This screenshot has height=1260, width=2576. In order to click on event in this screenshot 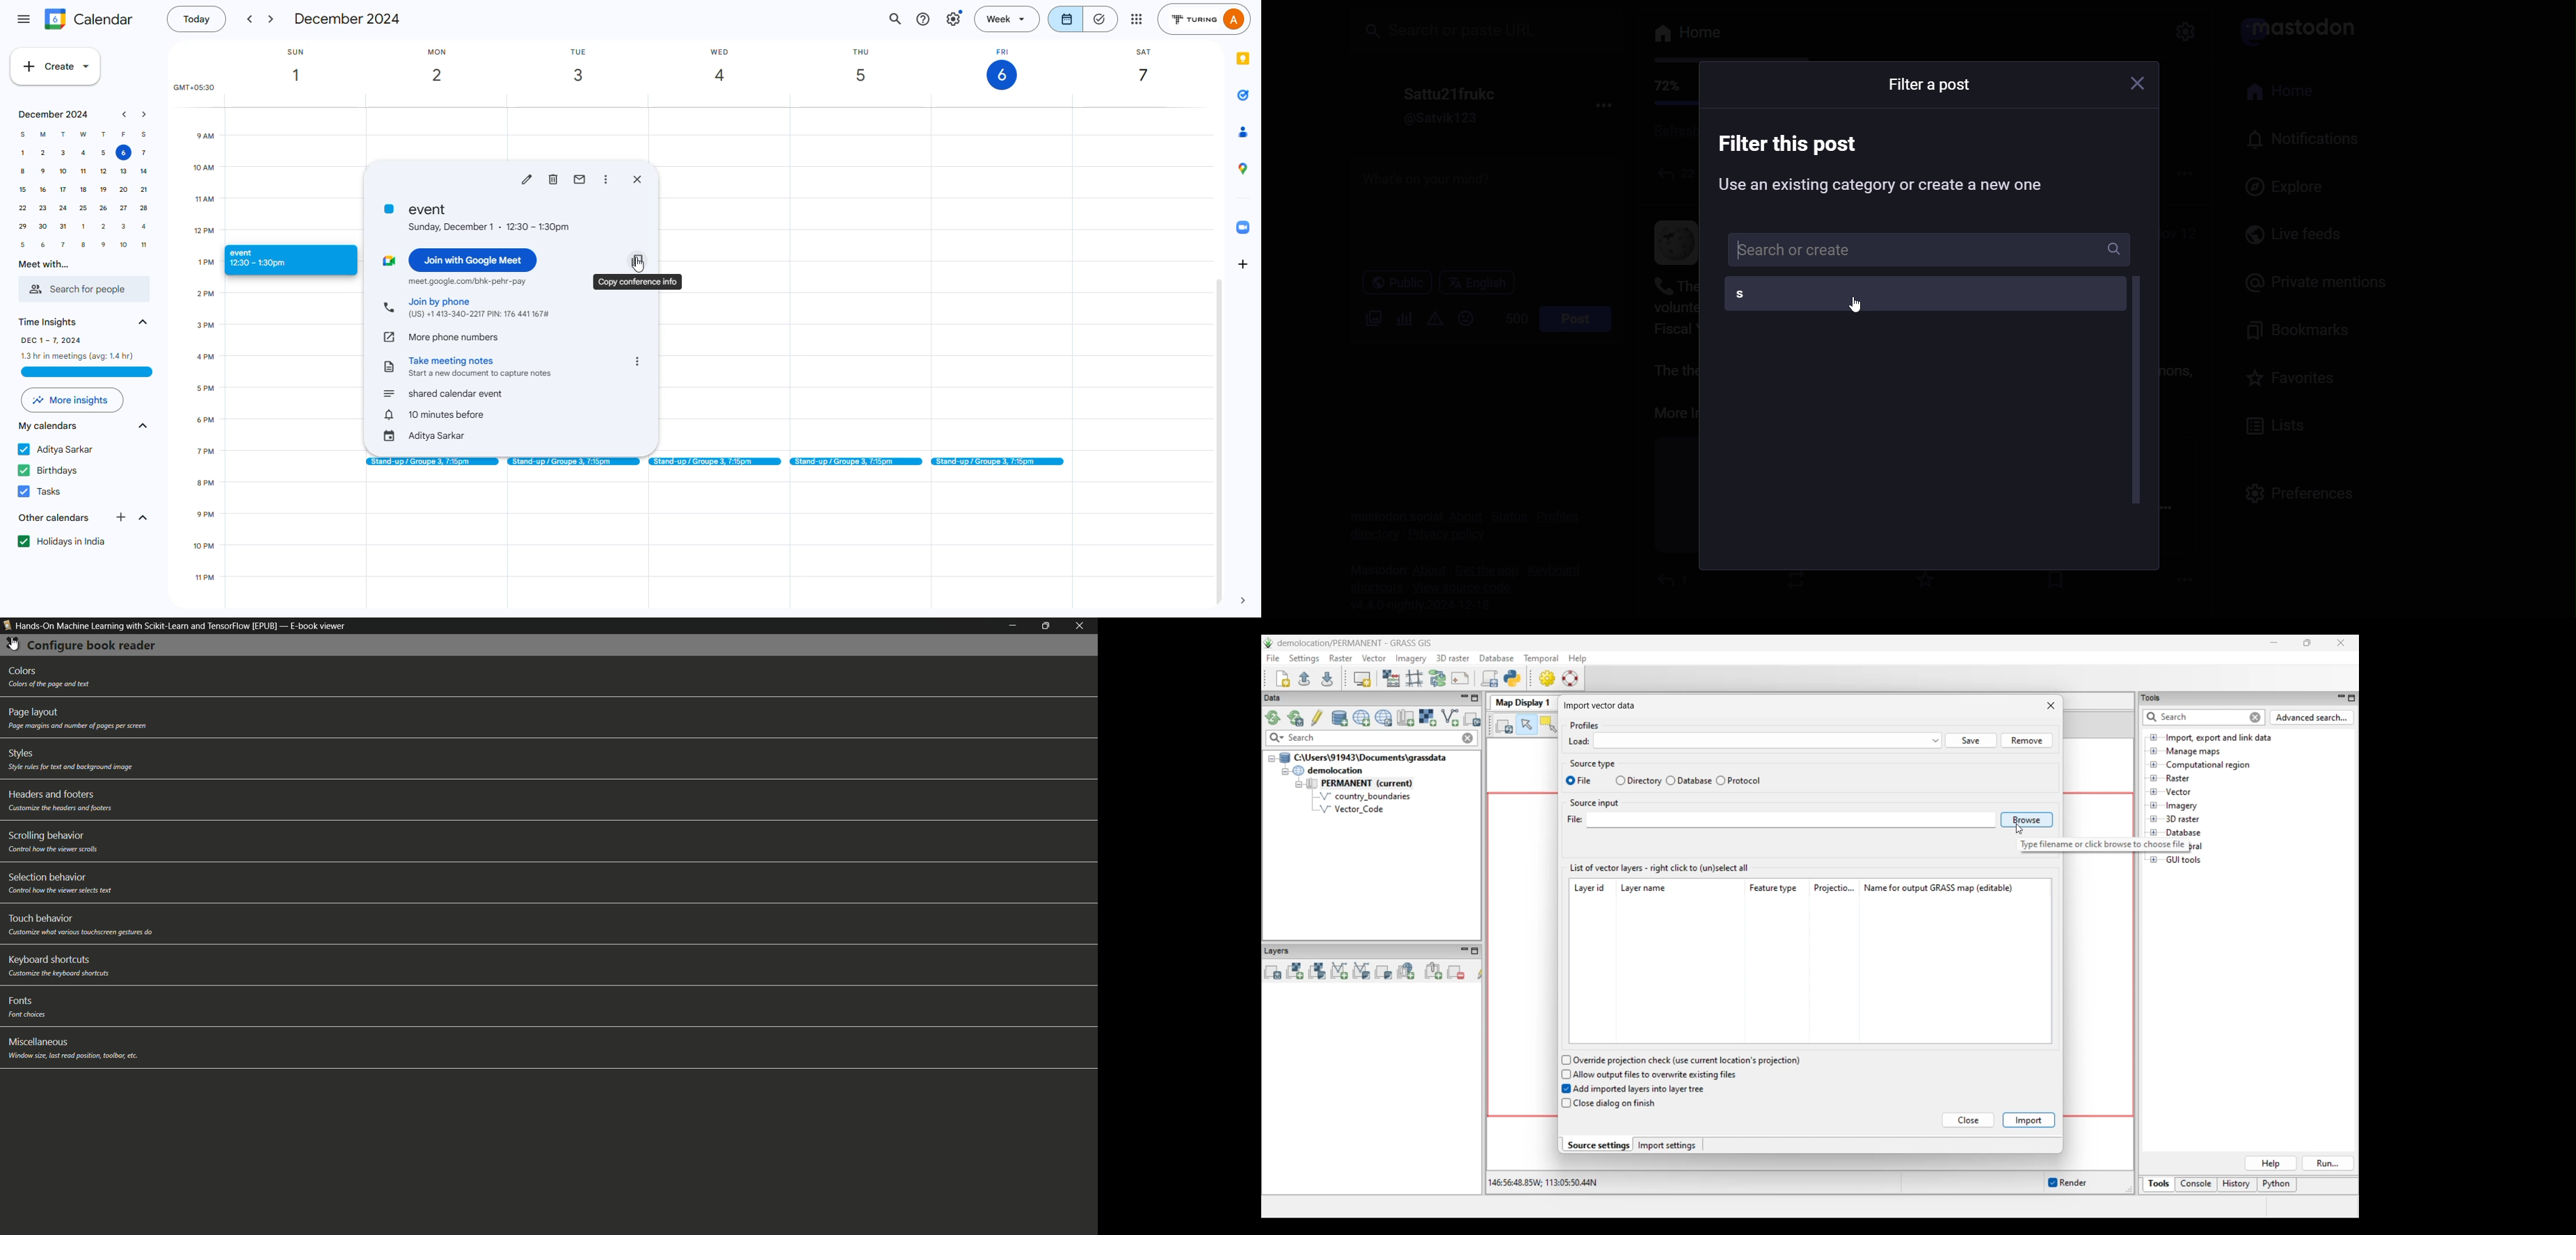, I will do `click(277, 259)`.